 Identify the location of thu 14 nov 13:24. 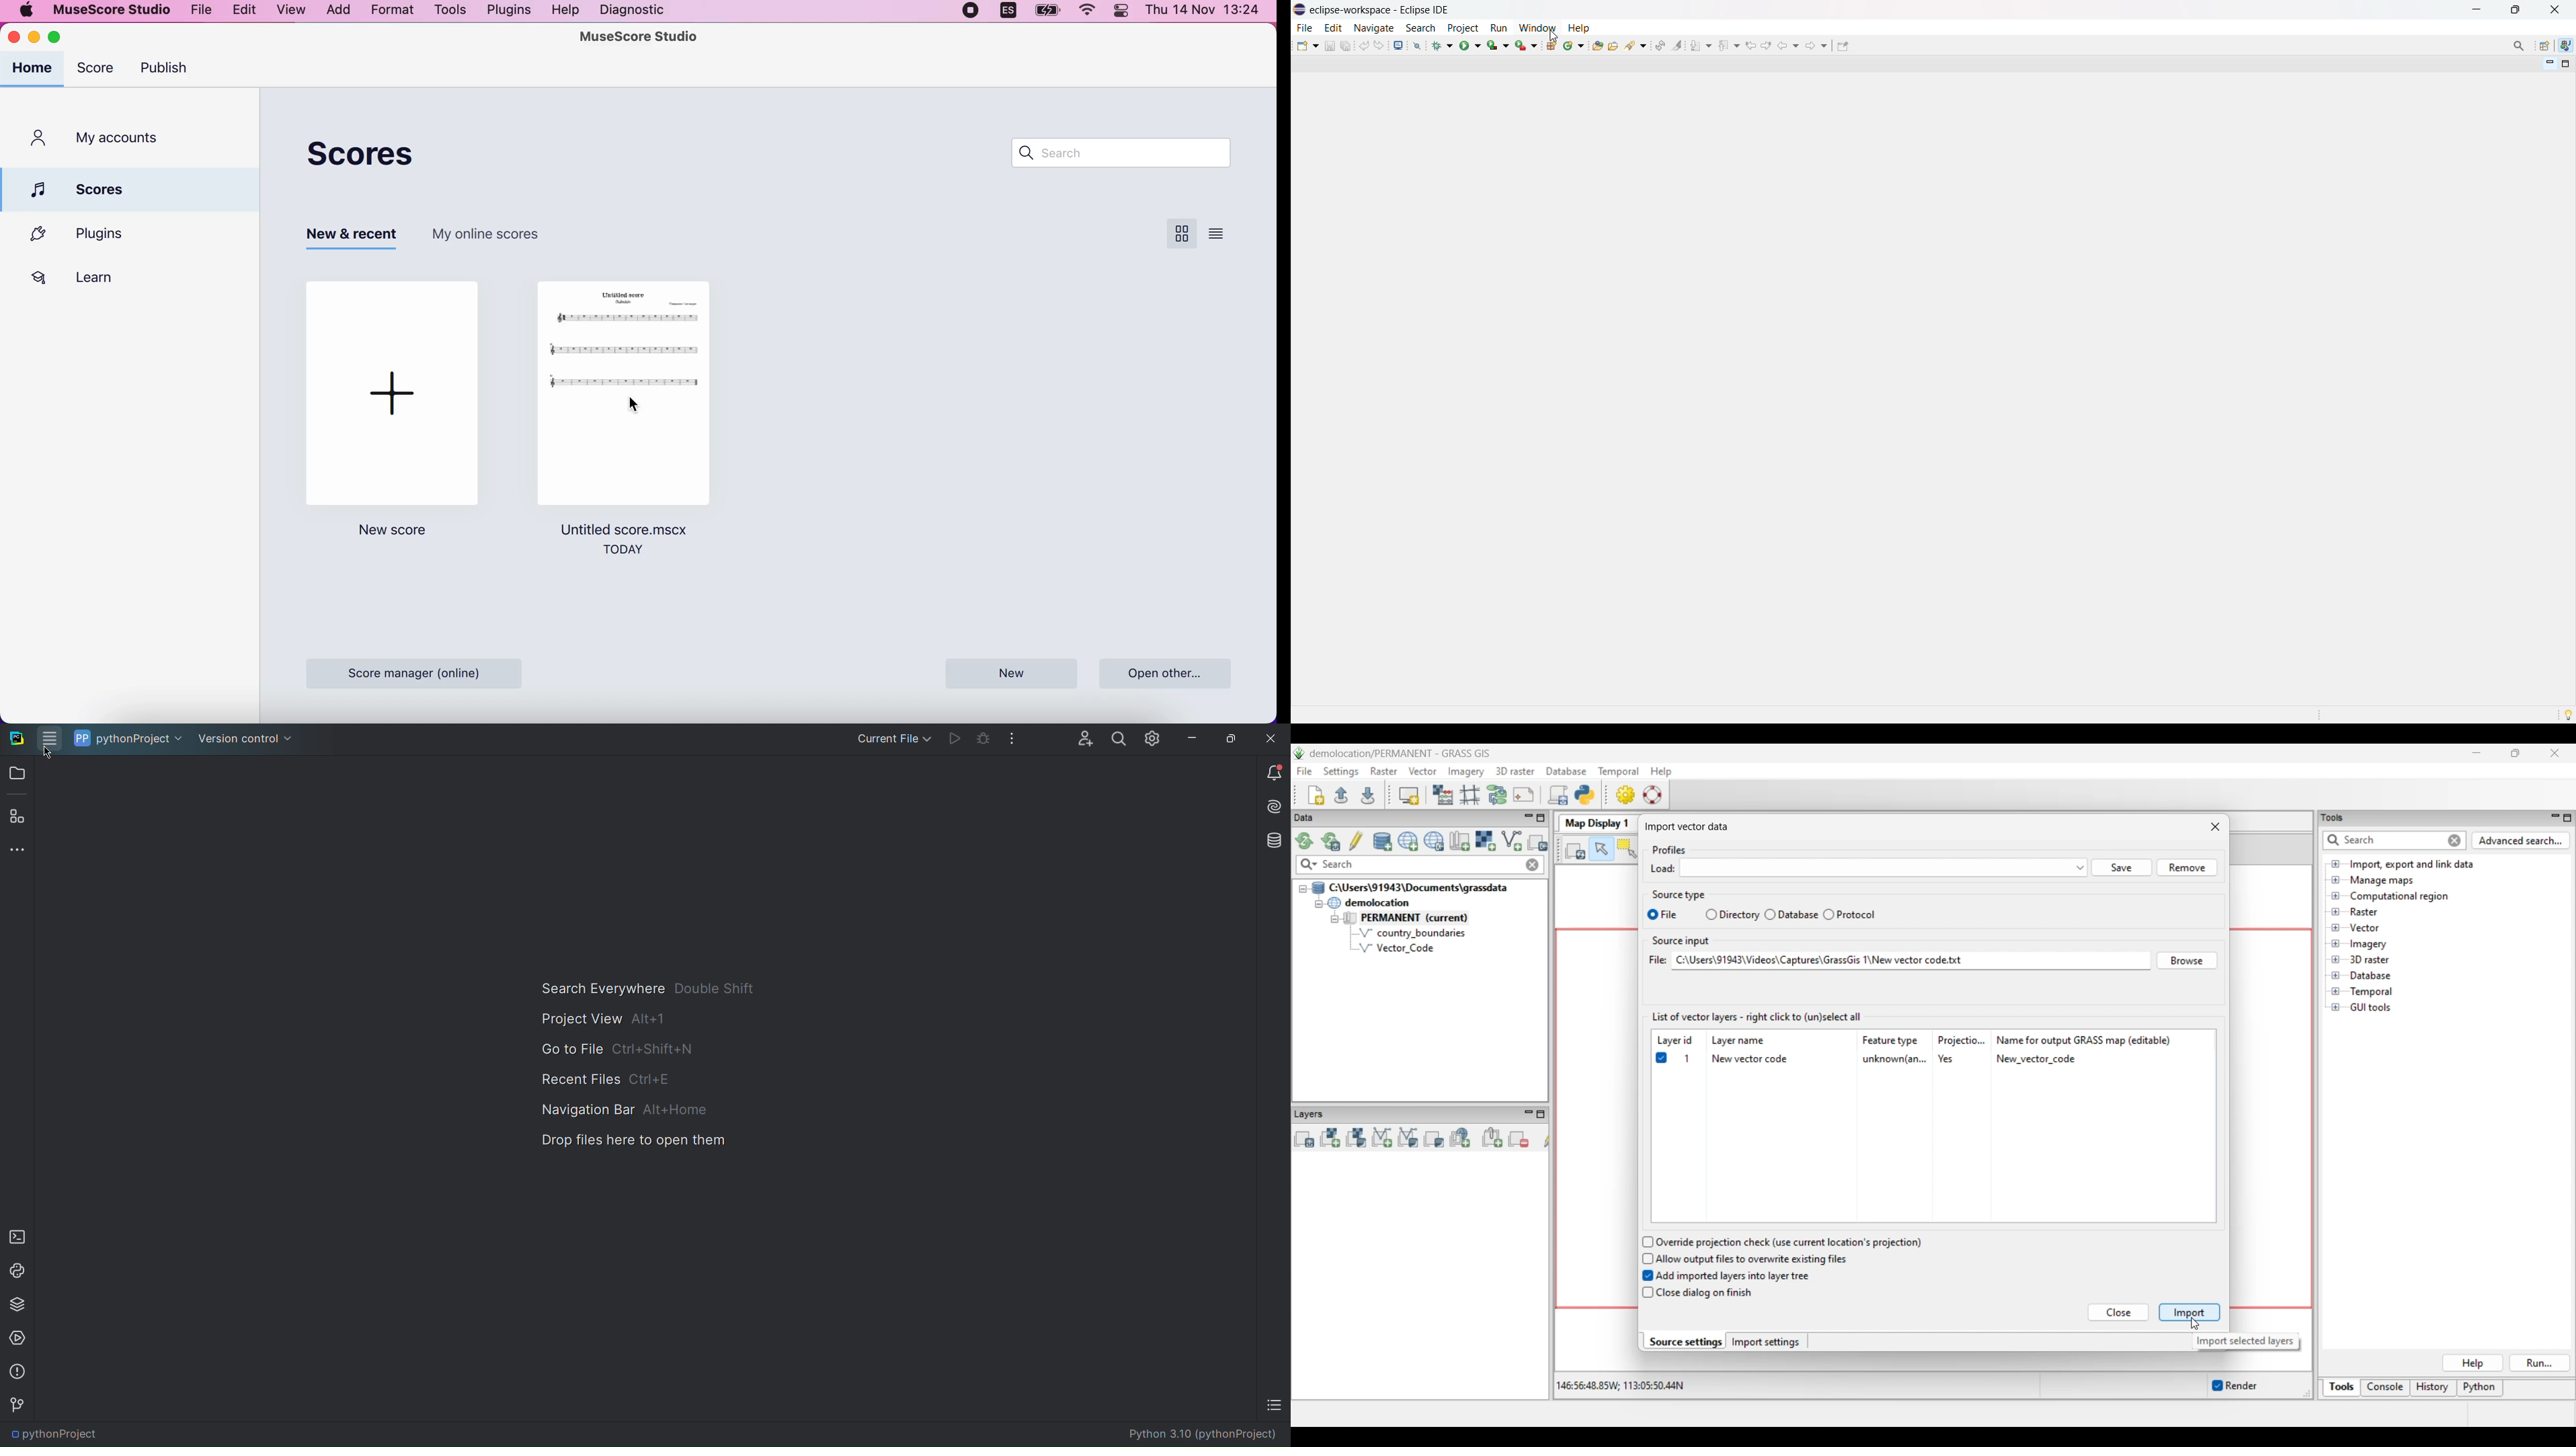
(1206, 12).